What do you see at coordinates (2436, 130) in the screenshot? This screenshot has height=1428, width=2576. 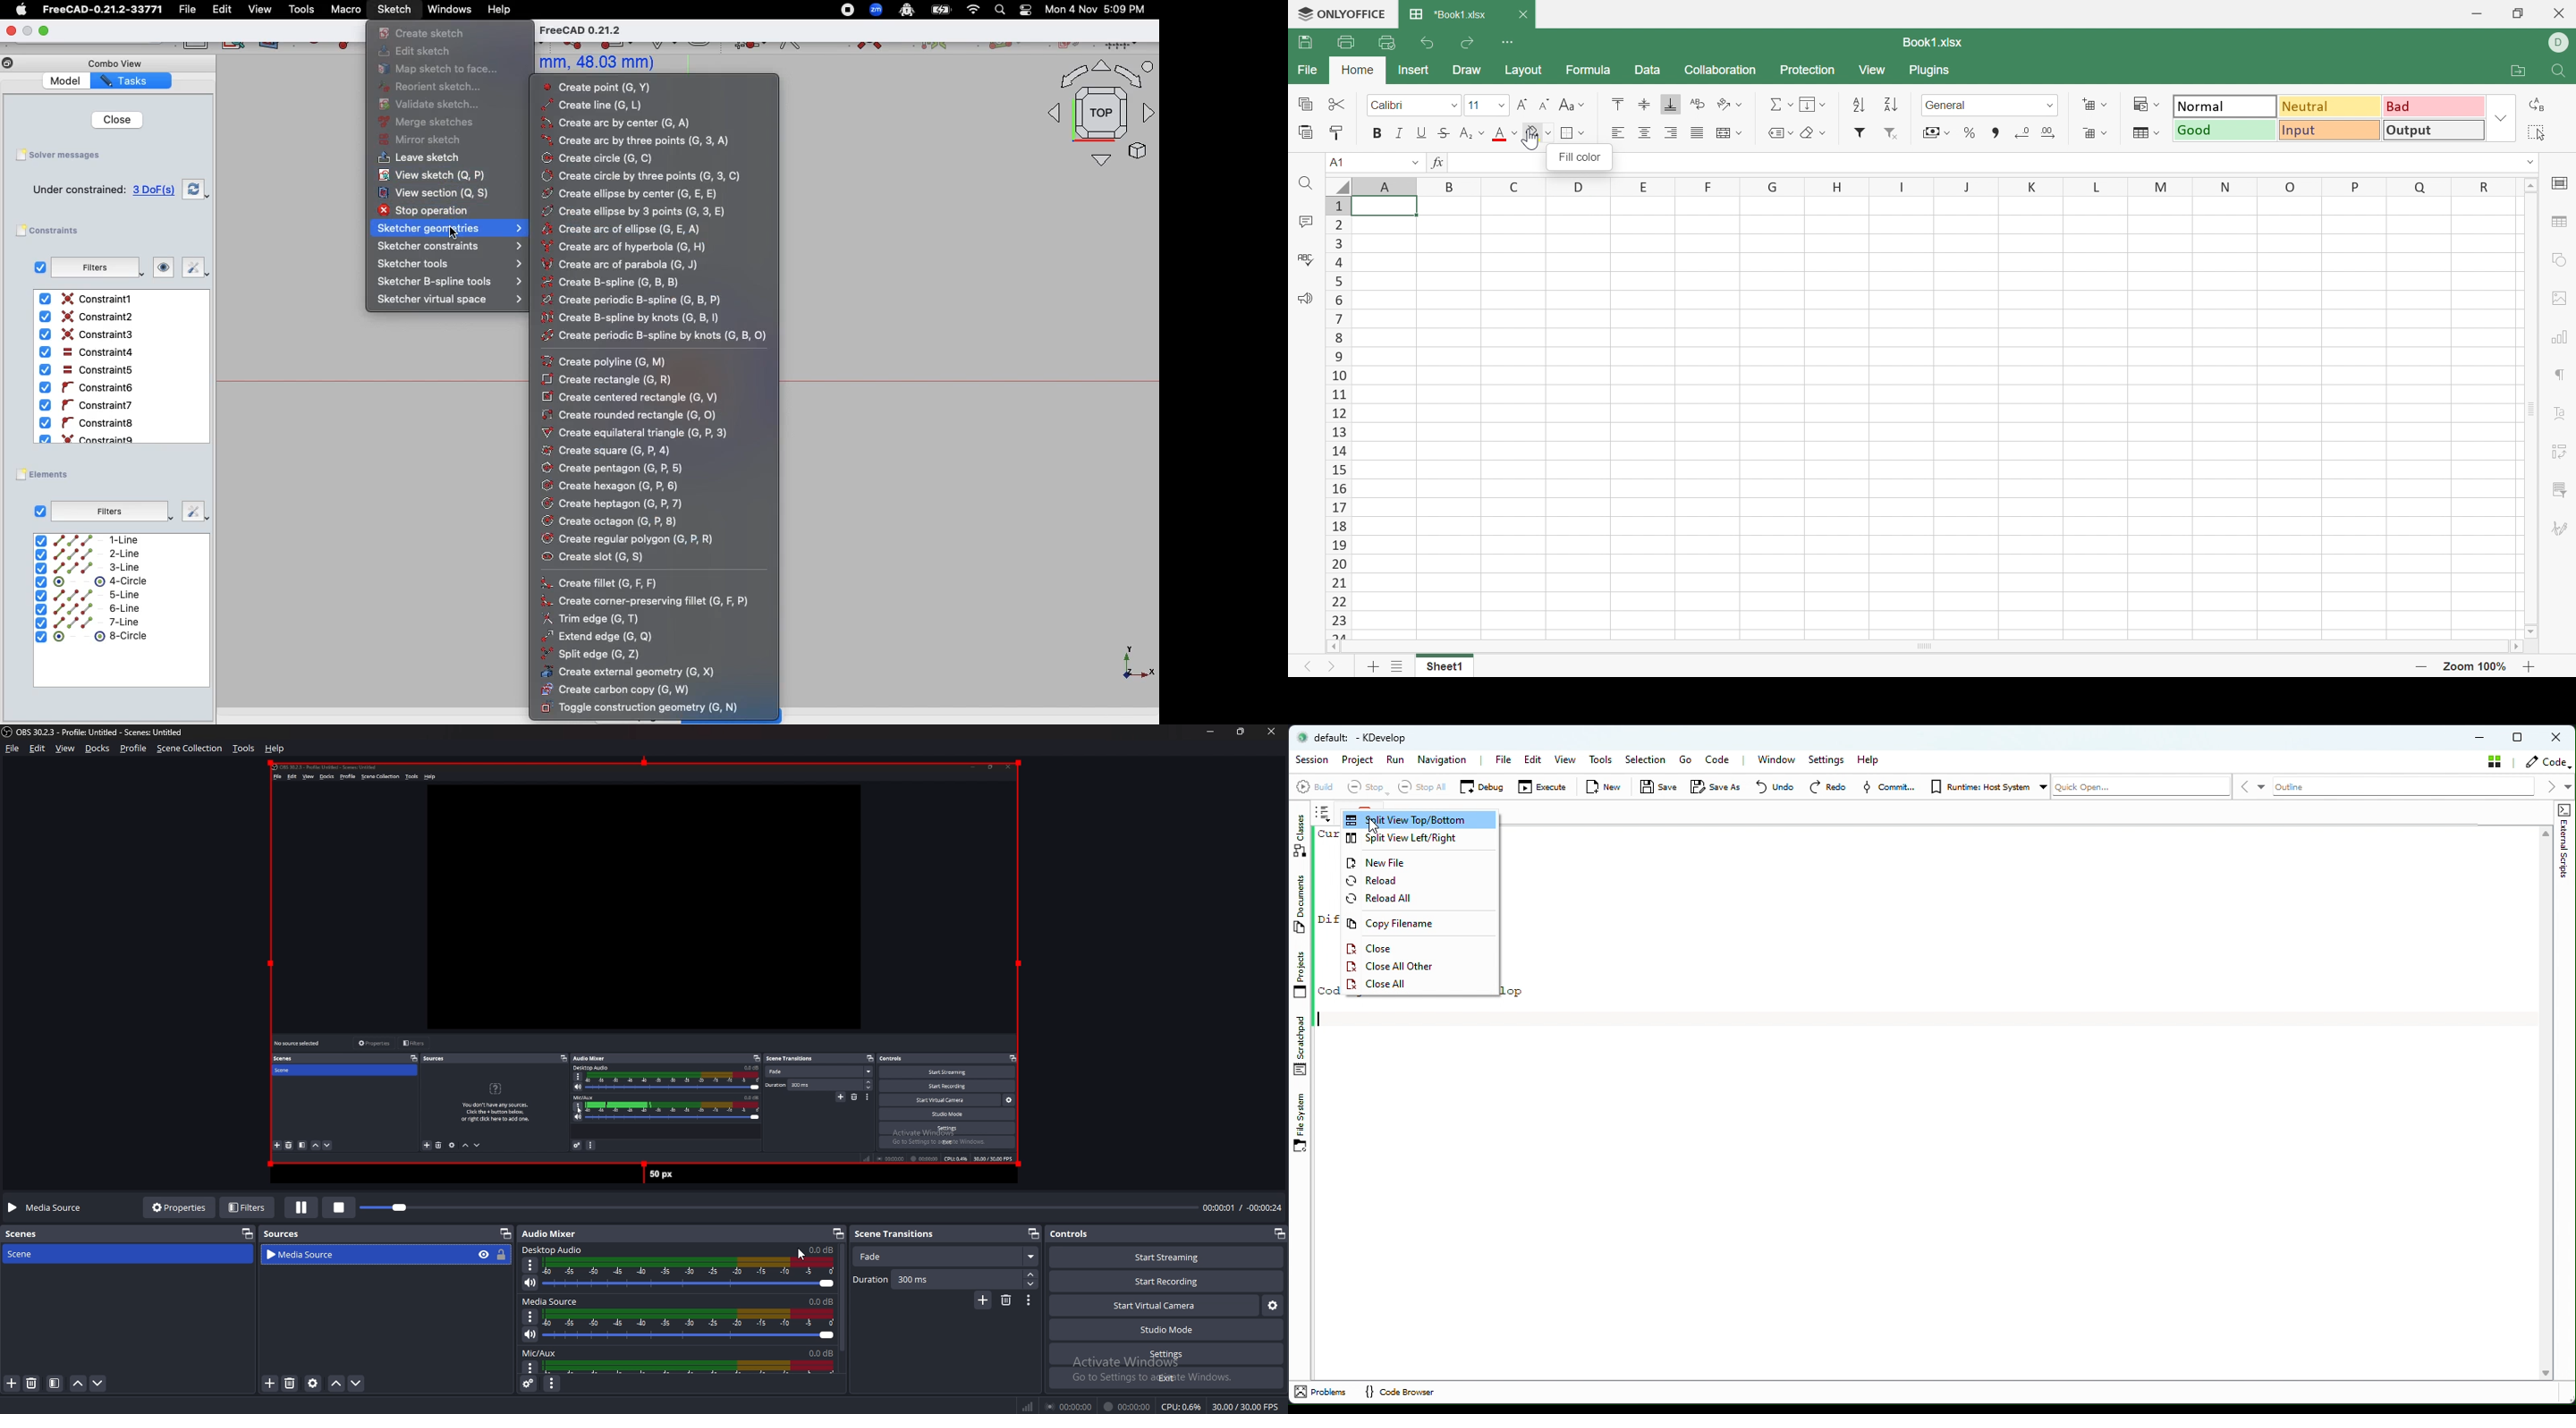 I see `Output` at bounding box center [2436, 130].